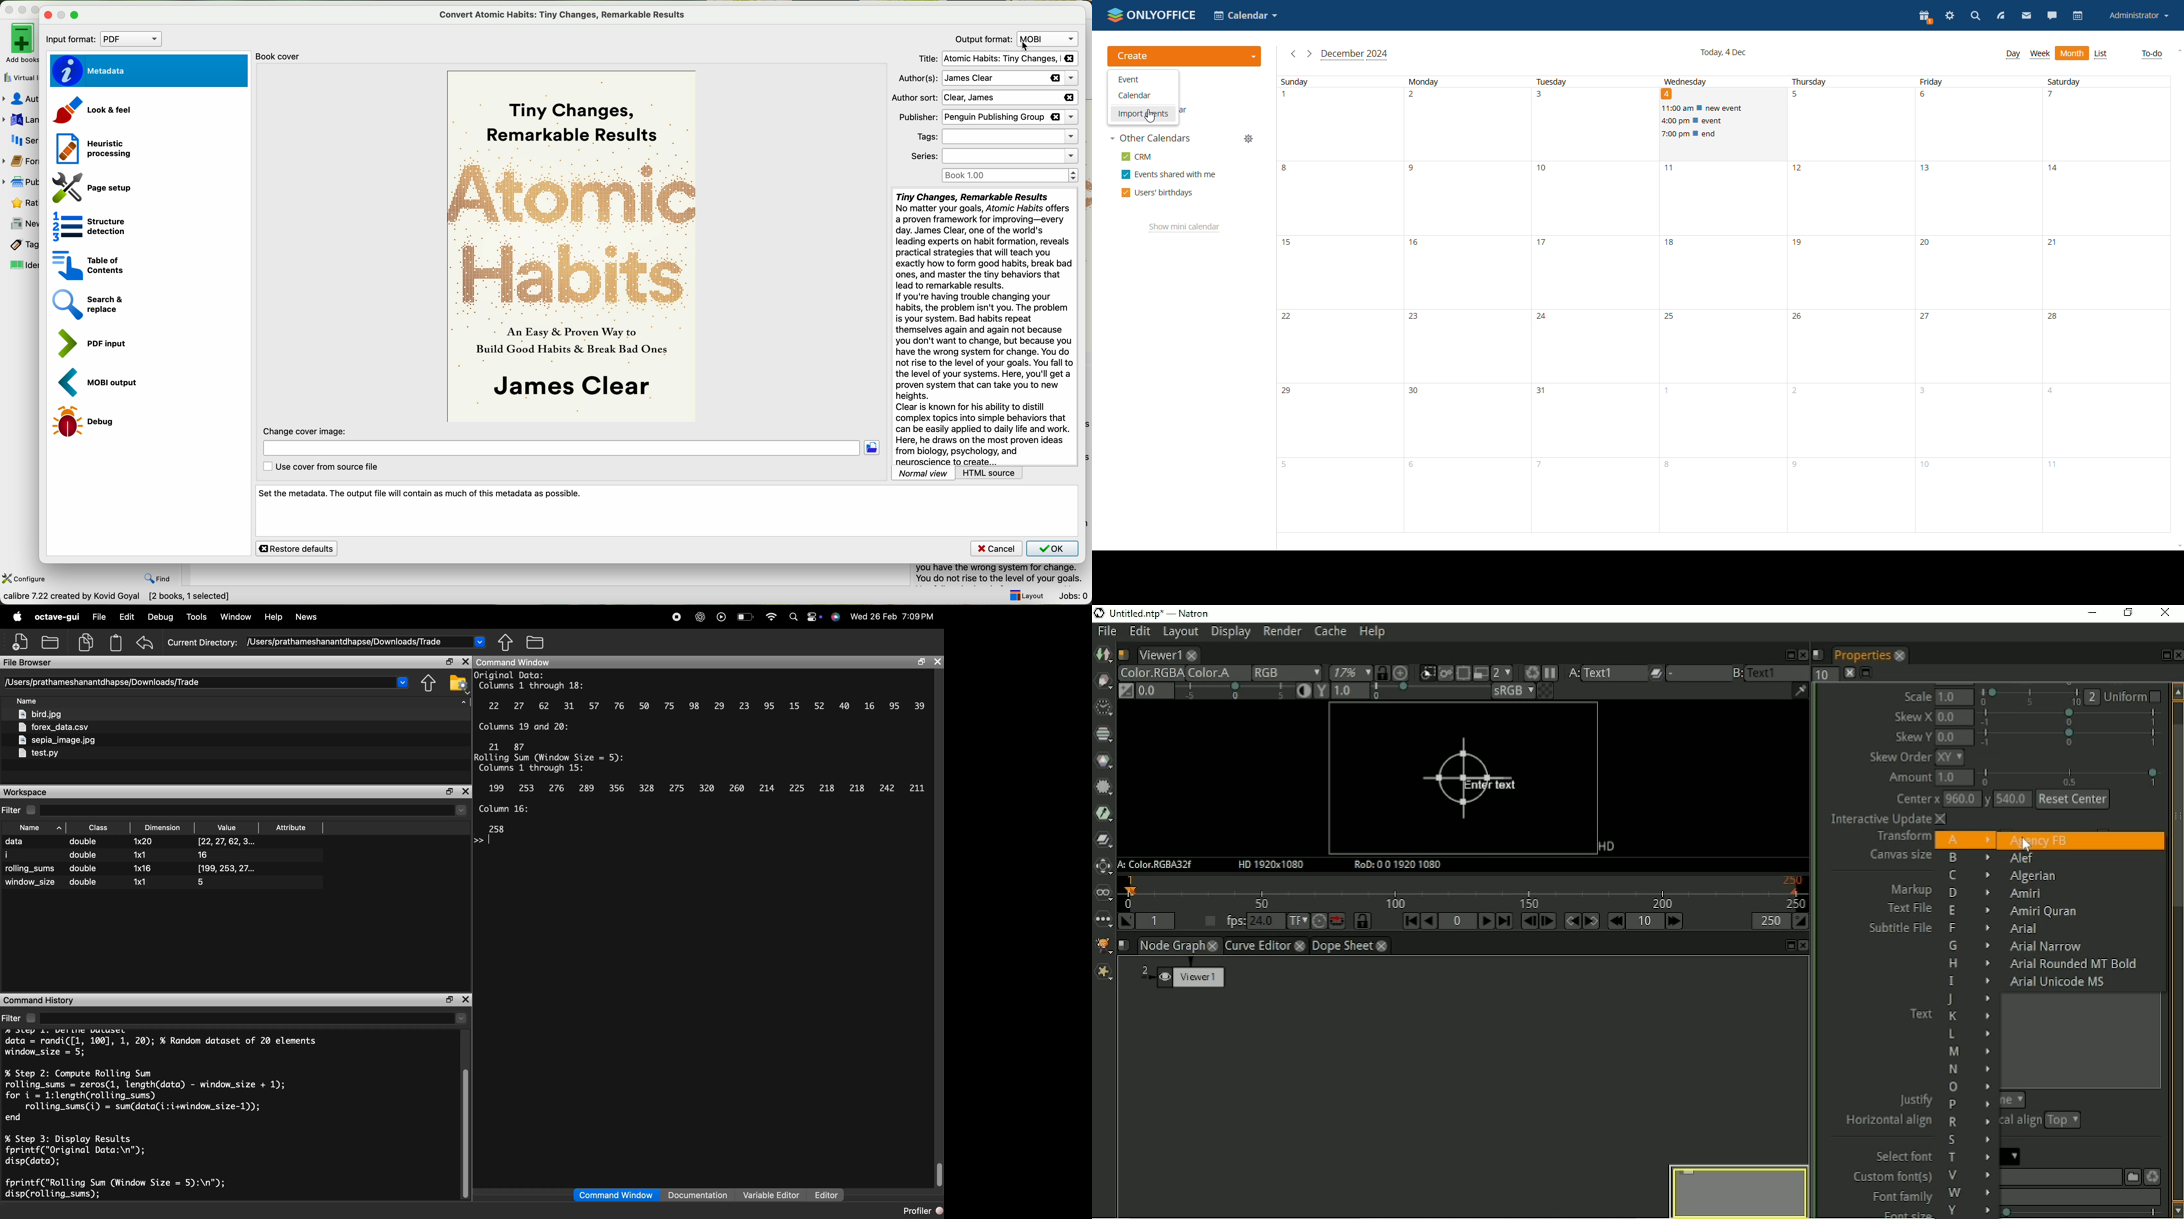 The image size is (2184, 1232). I want to click on change cover image, so click(570, 443).